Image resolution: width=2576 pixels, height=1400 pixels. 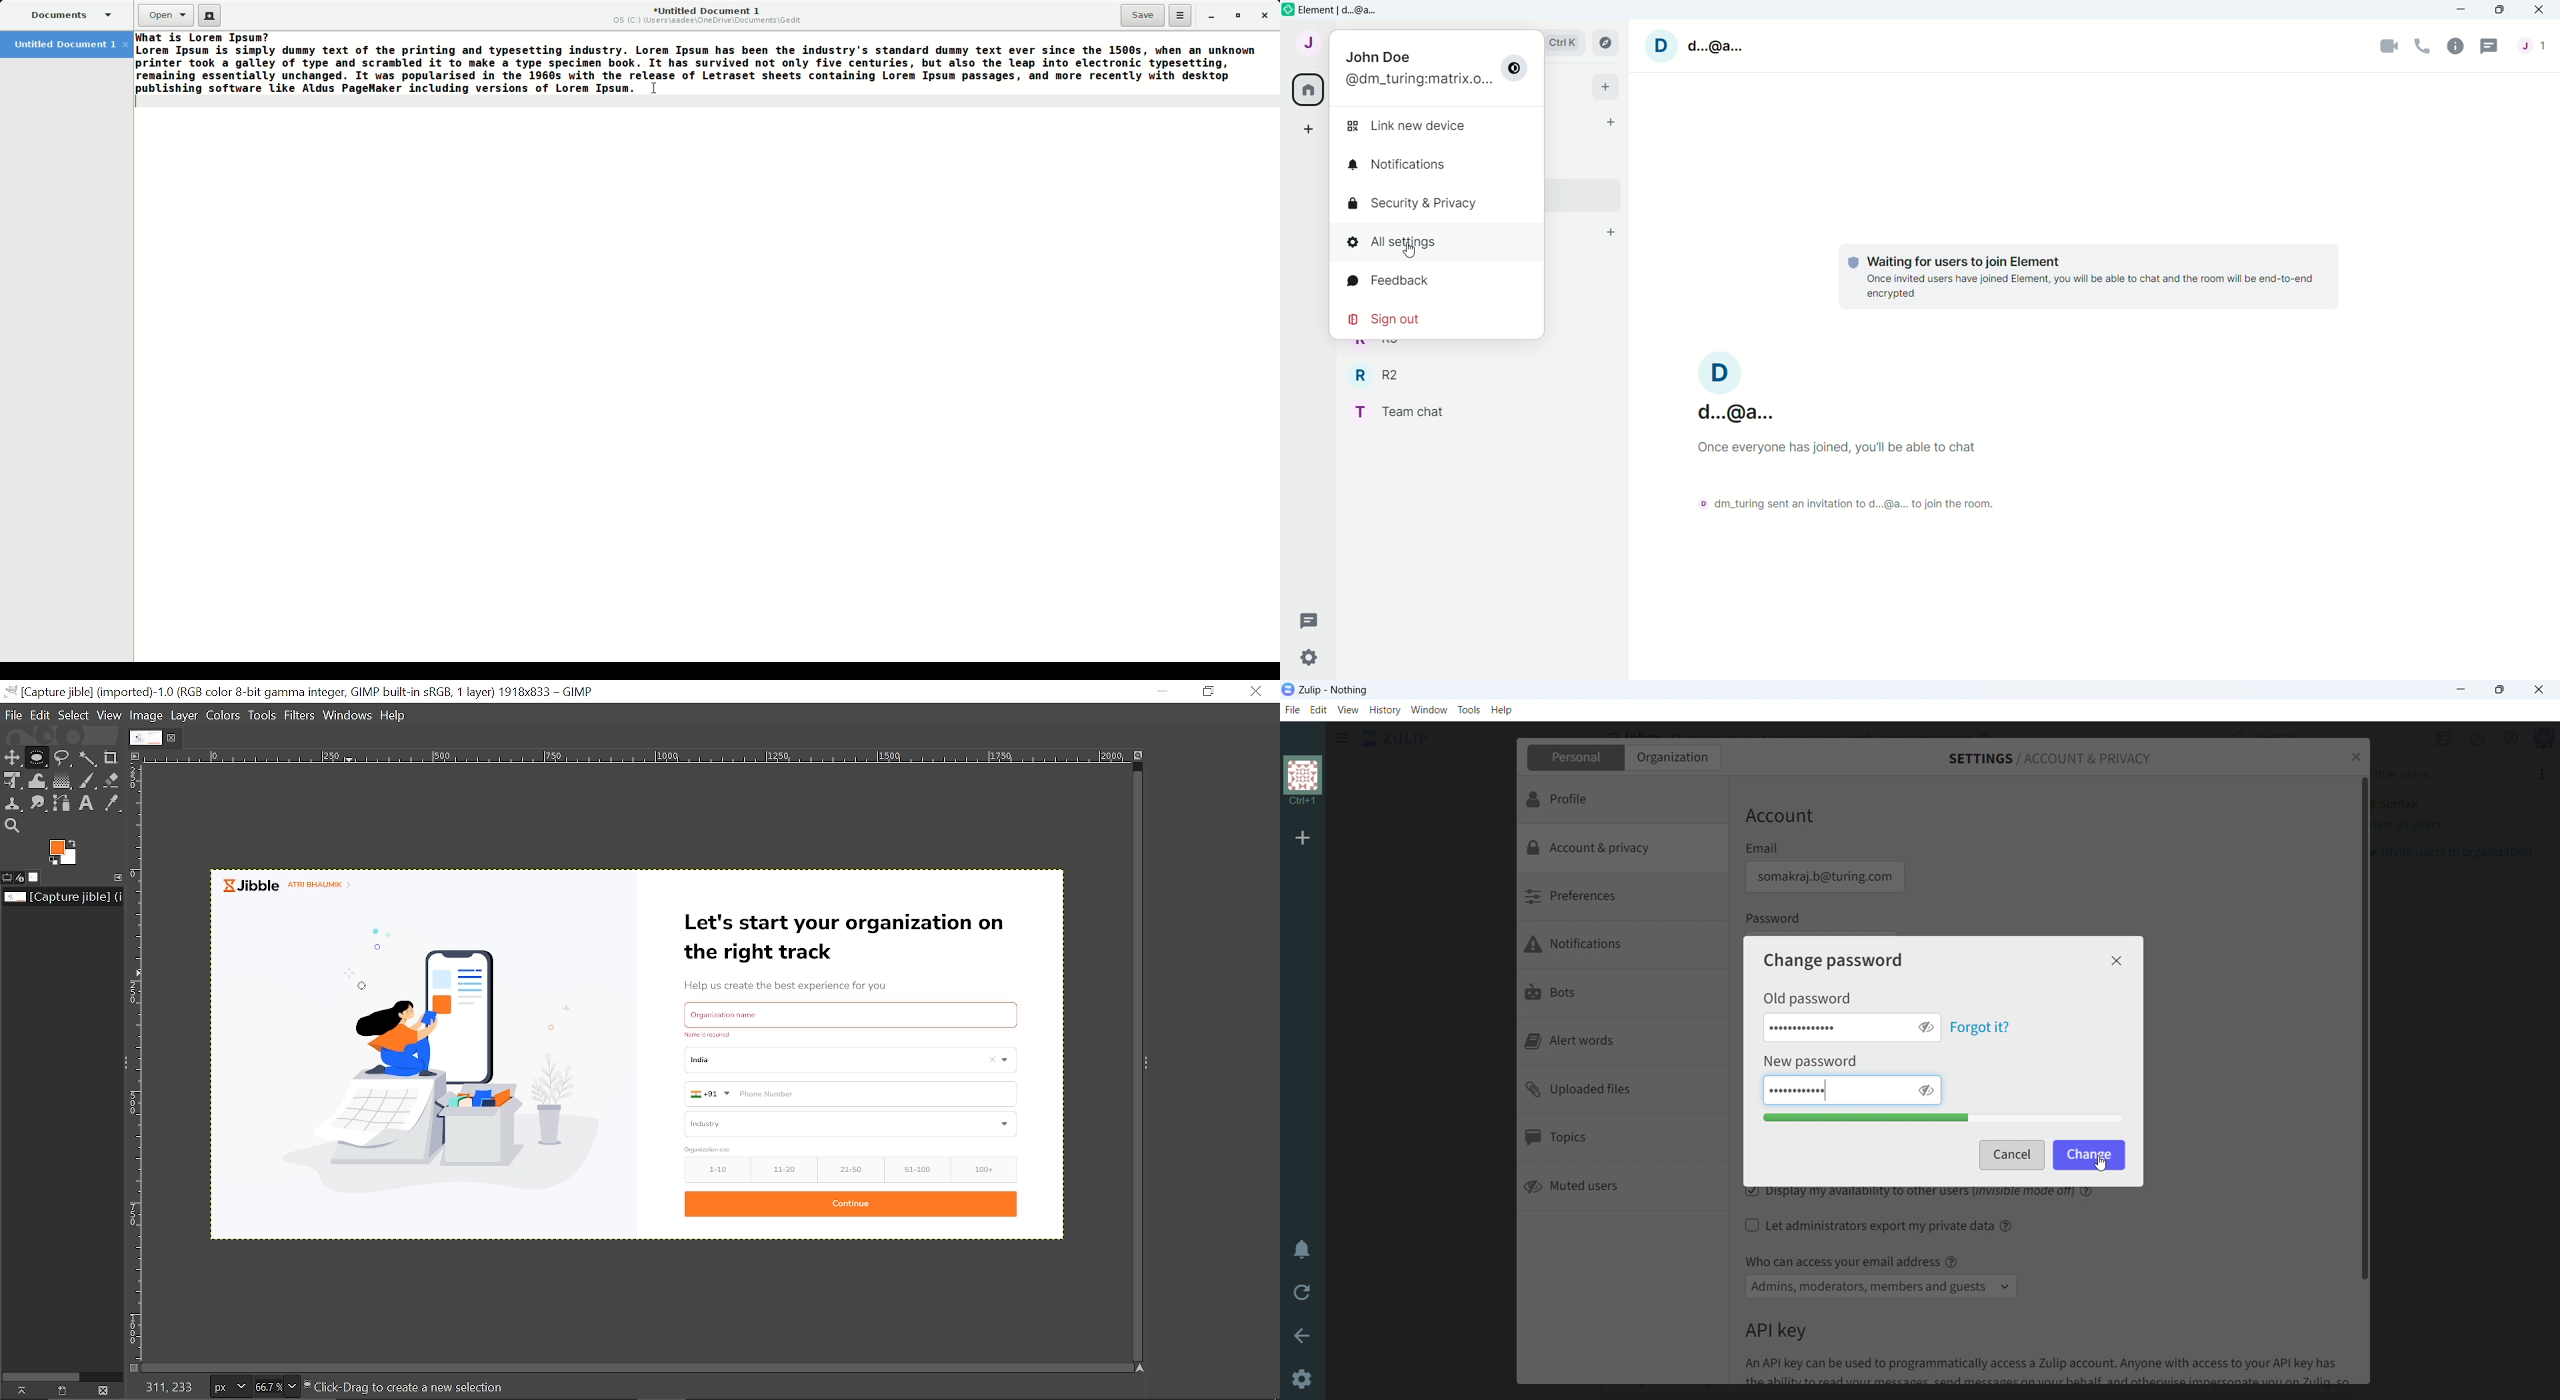 I want to click on organization, so click(x=1304, y=782).